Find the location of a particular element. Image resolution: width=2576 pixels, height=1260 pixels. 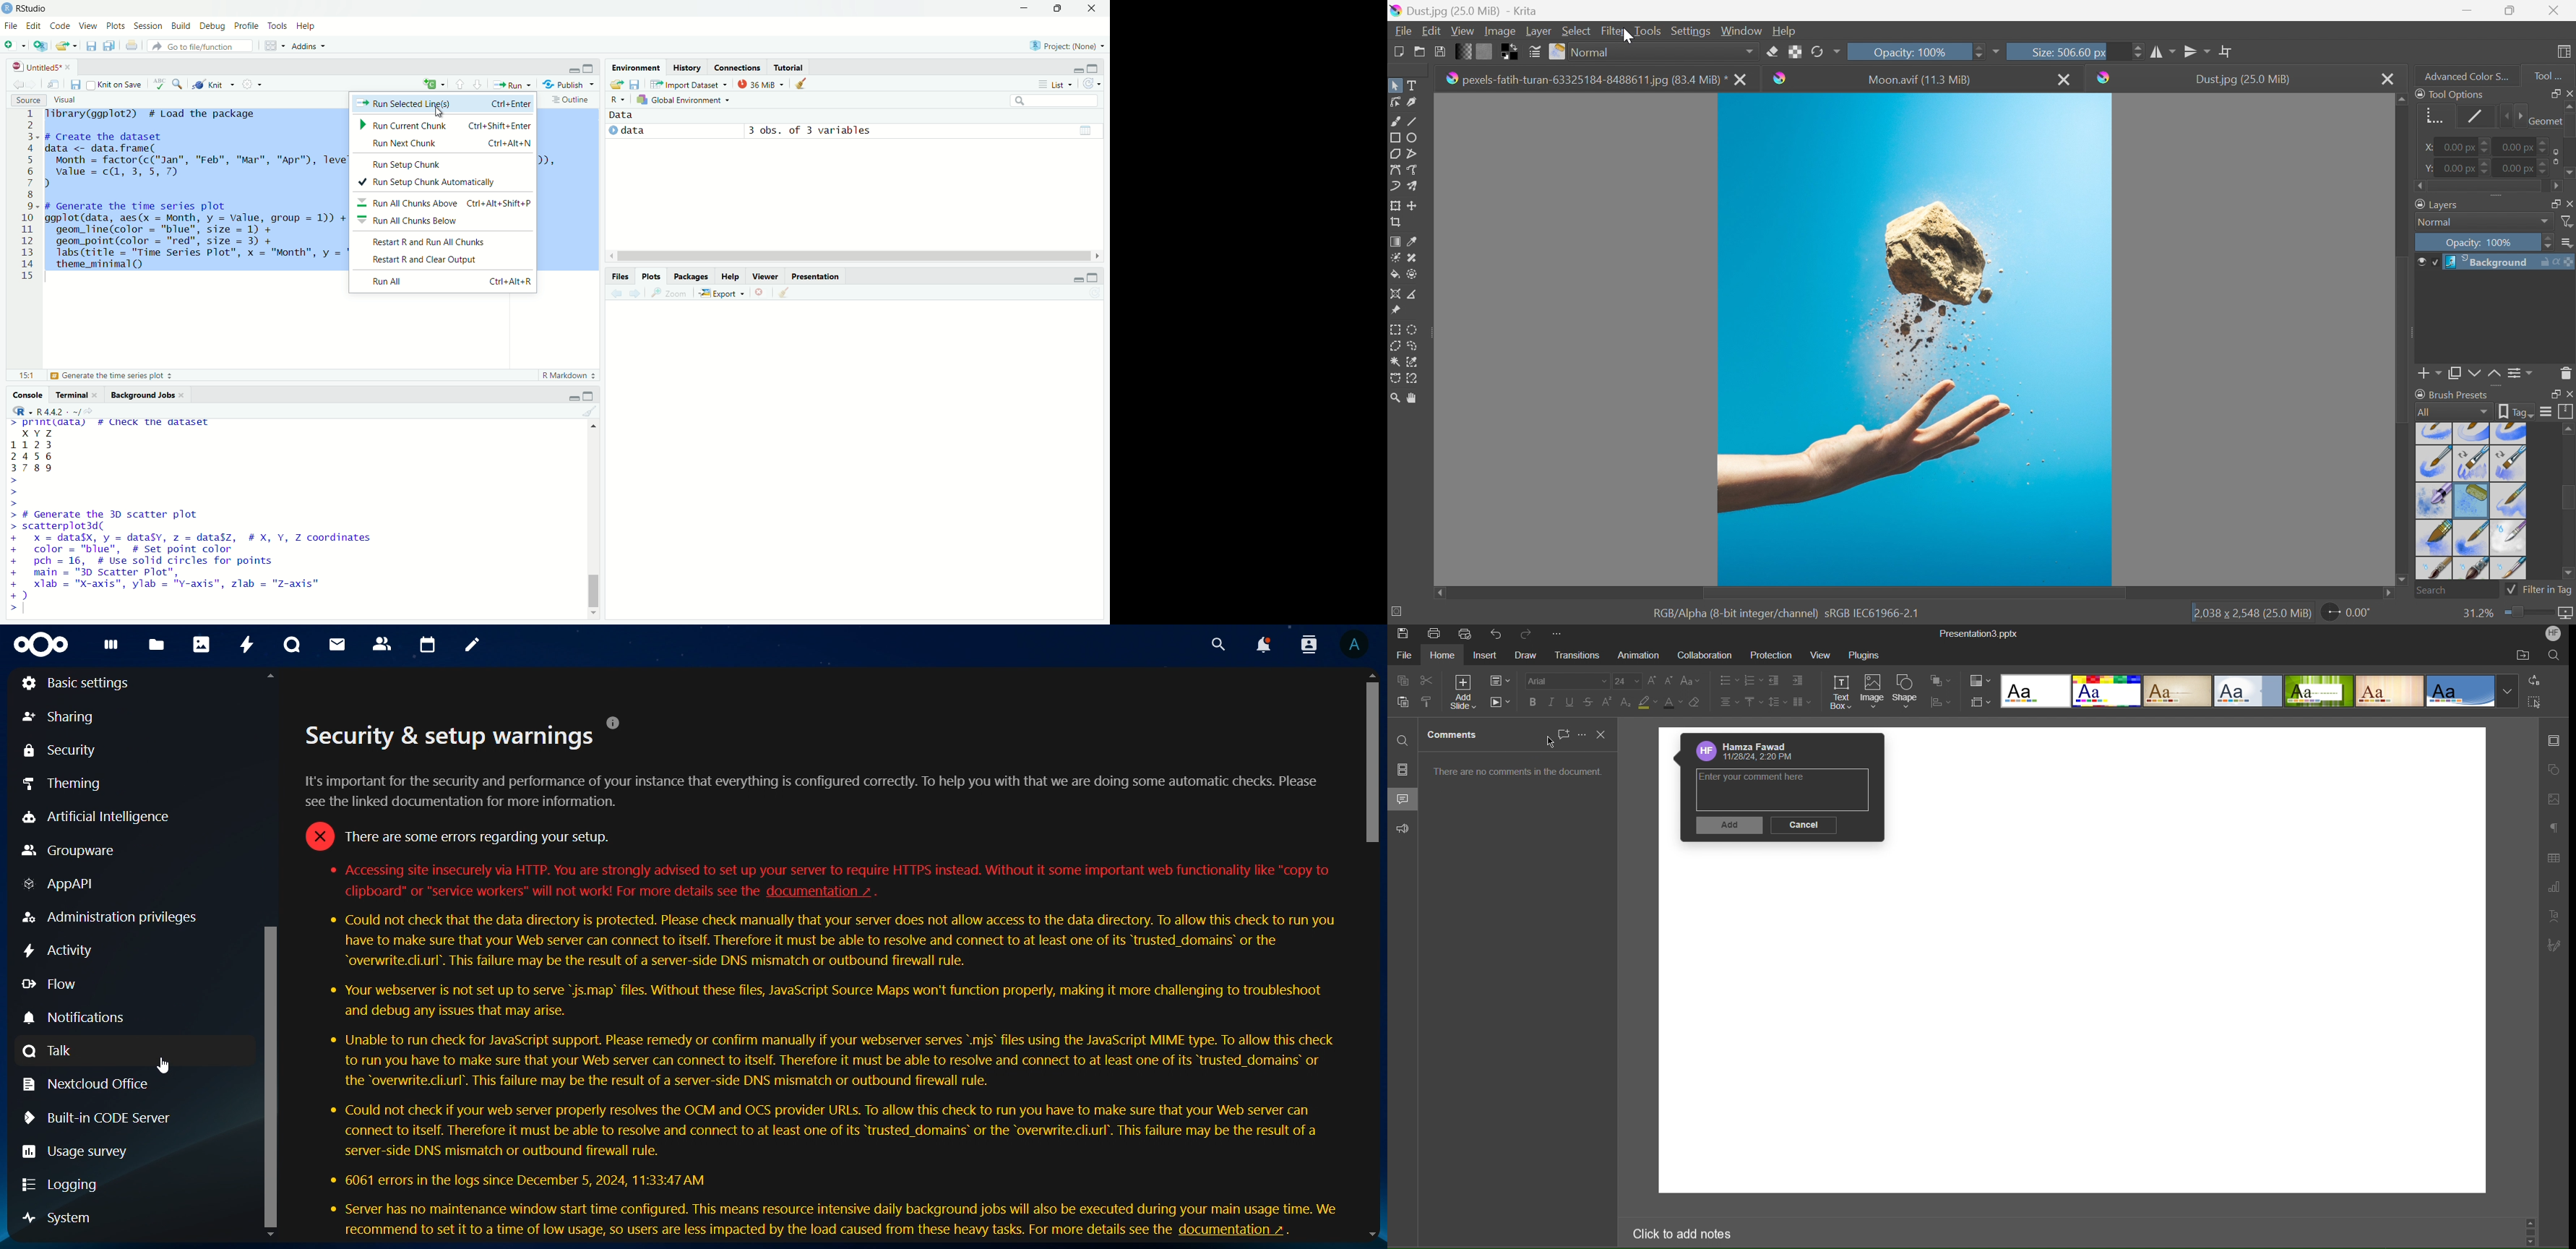

Reload original preset is located at coordinates (1825, 50).